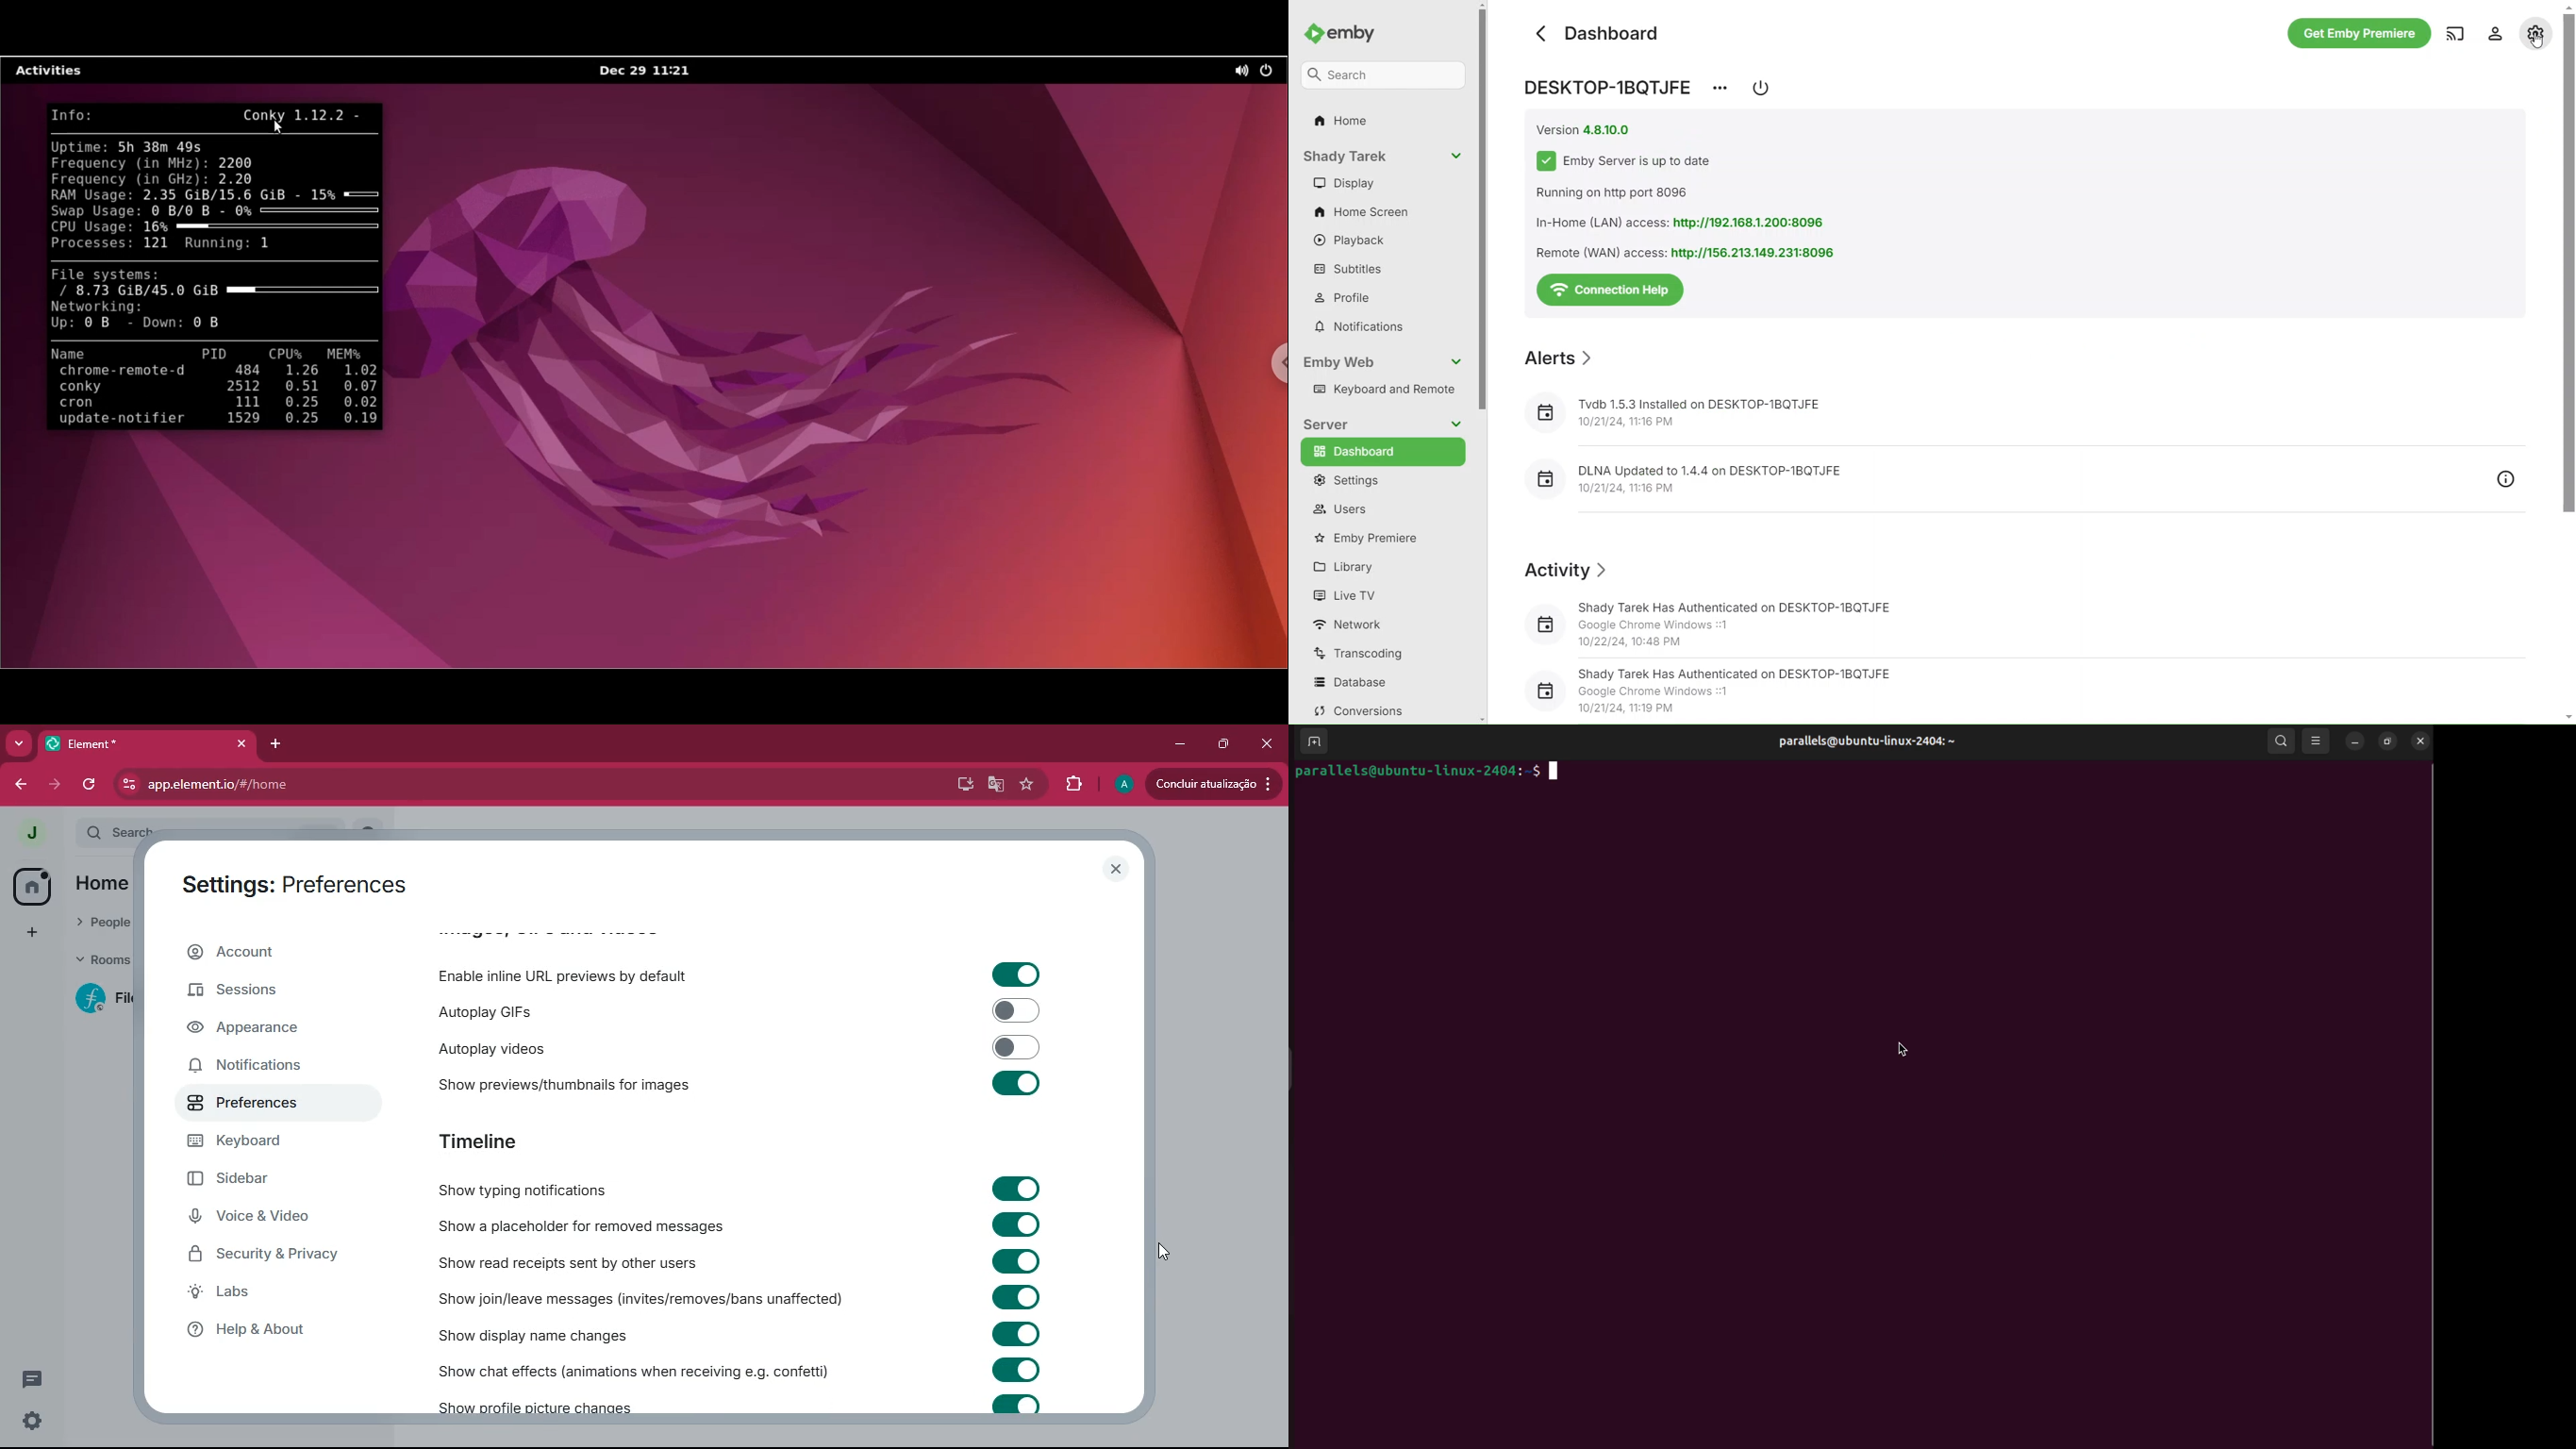  Describe the element at coordinates (2507, 479) in the screenshot. I see `view activity` at that location.